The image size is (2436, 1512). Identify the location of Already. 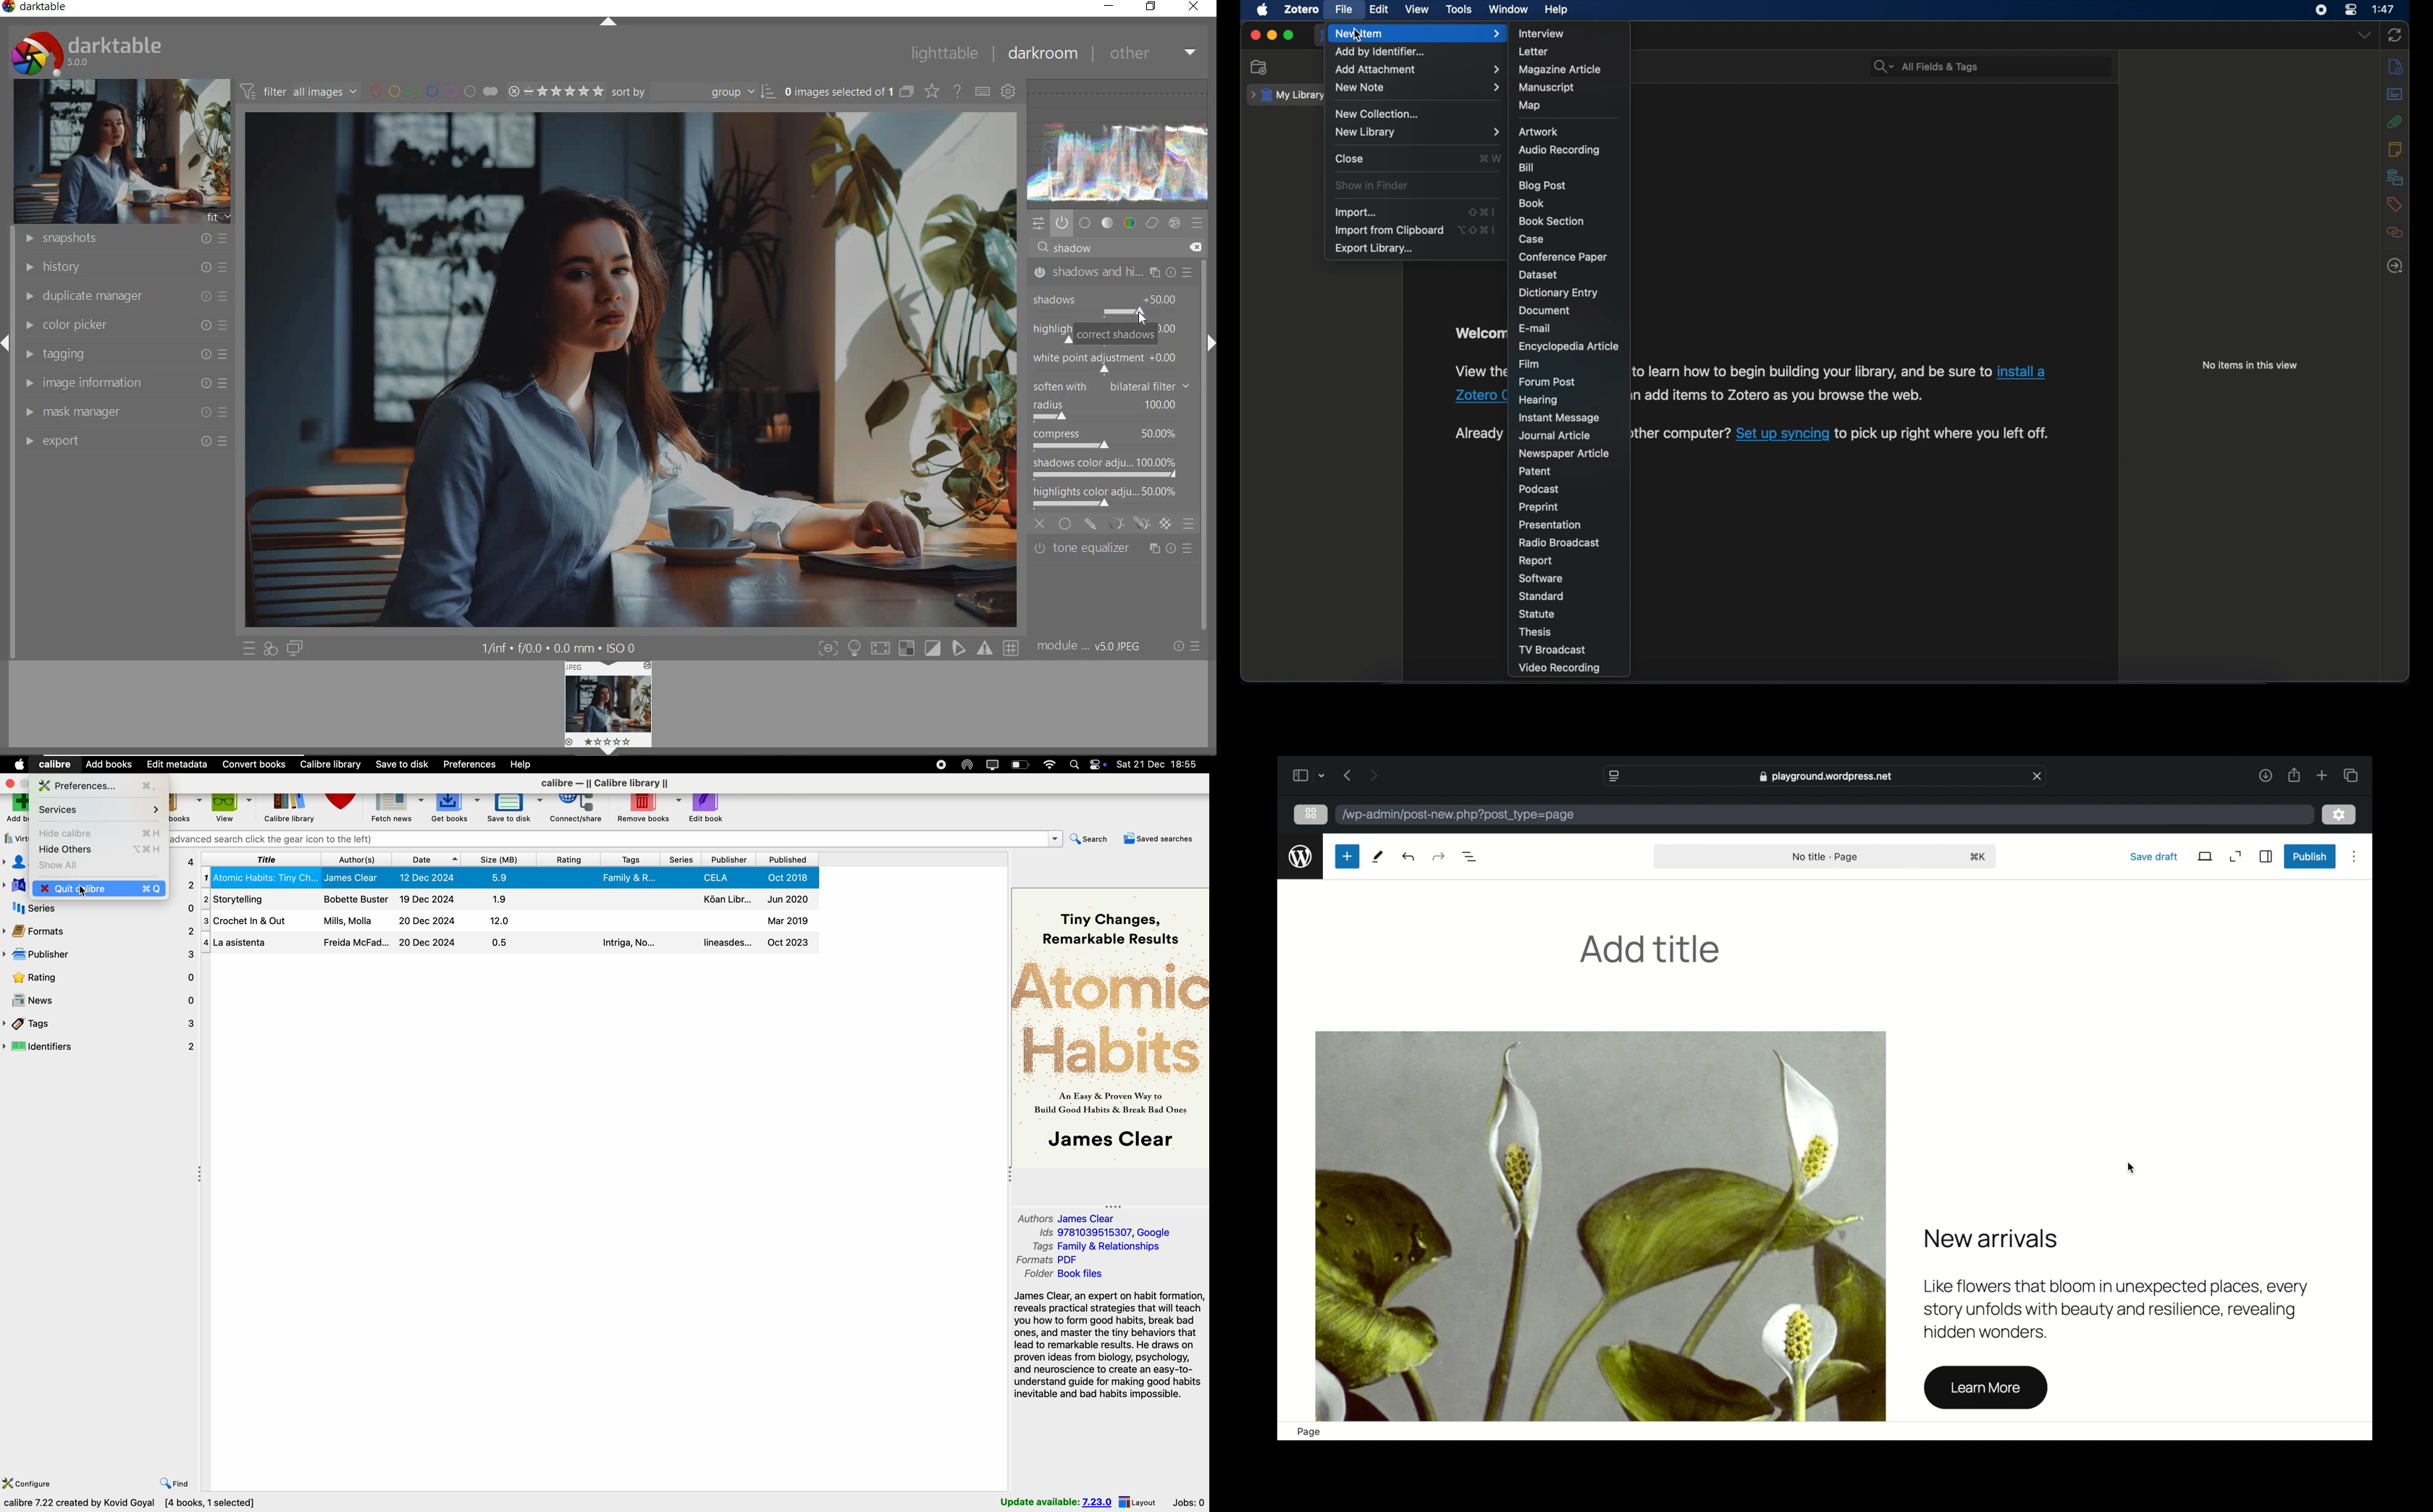
(1477, 432).